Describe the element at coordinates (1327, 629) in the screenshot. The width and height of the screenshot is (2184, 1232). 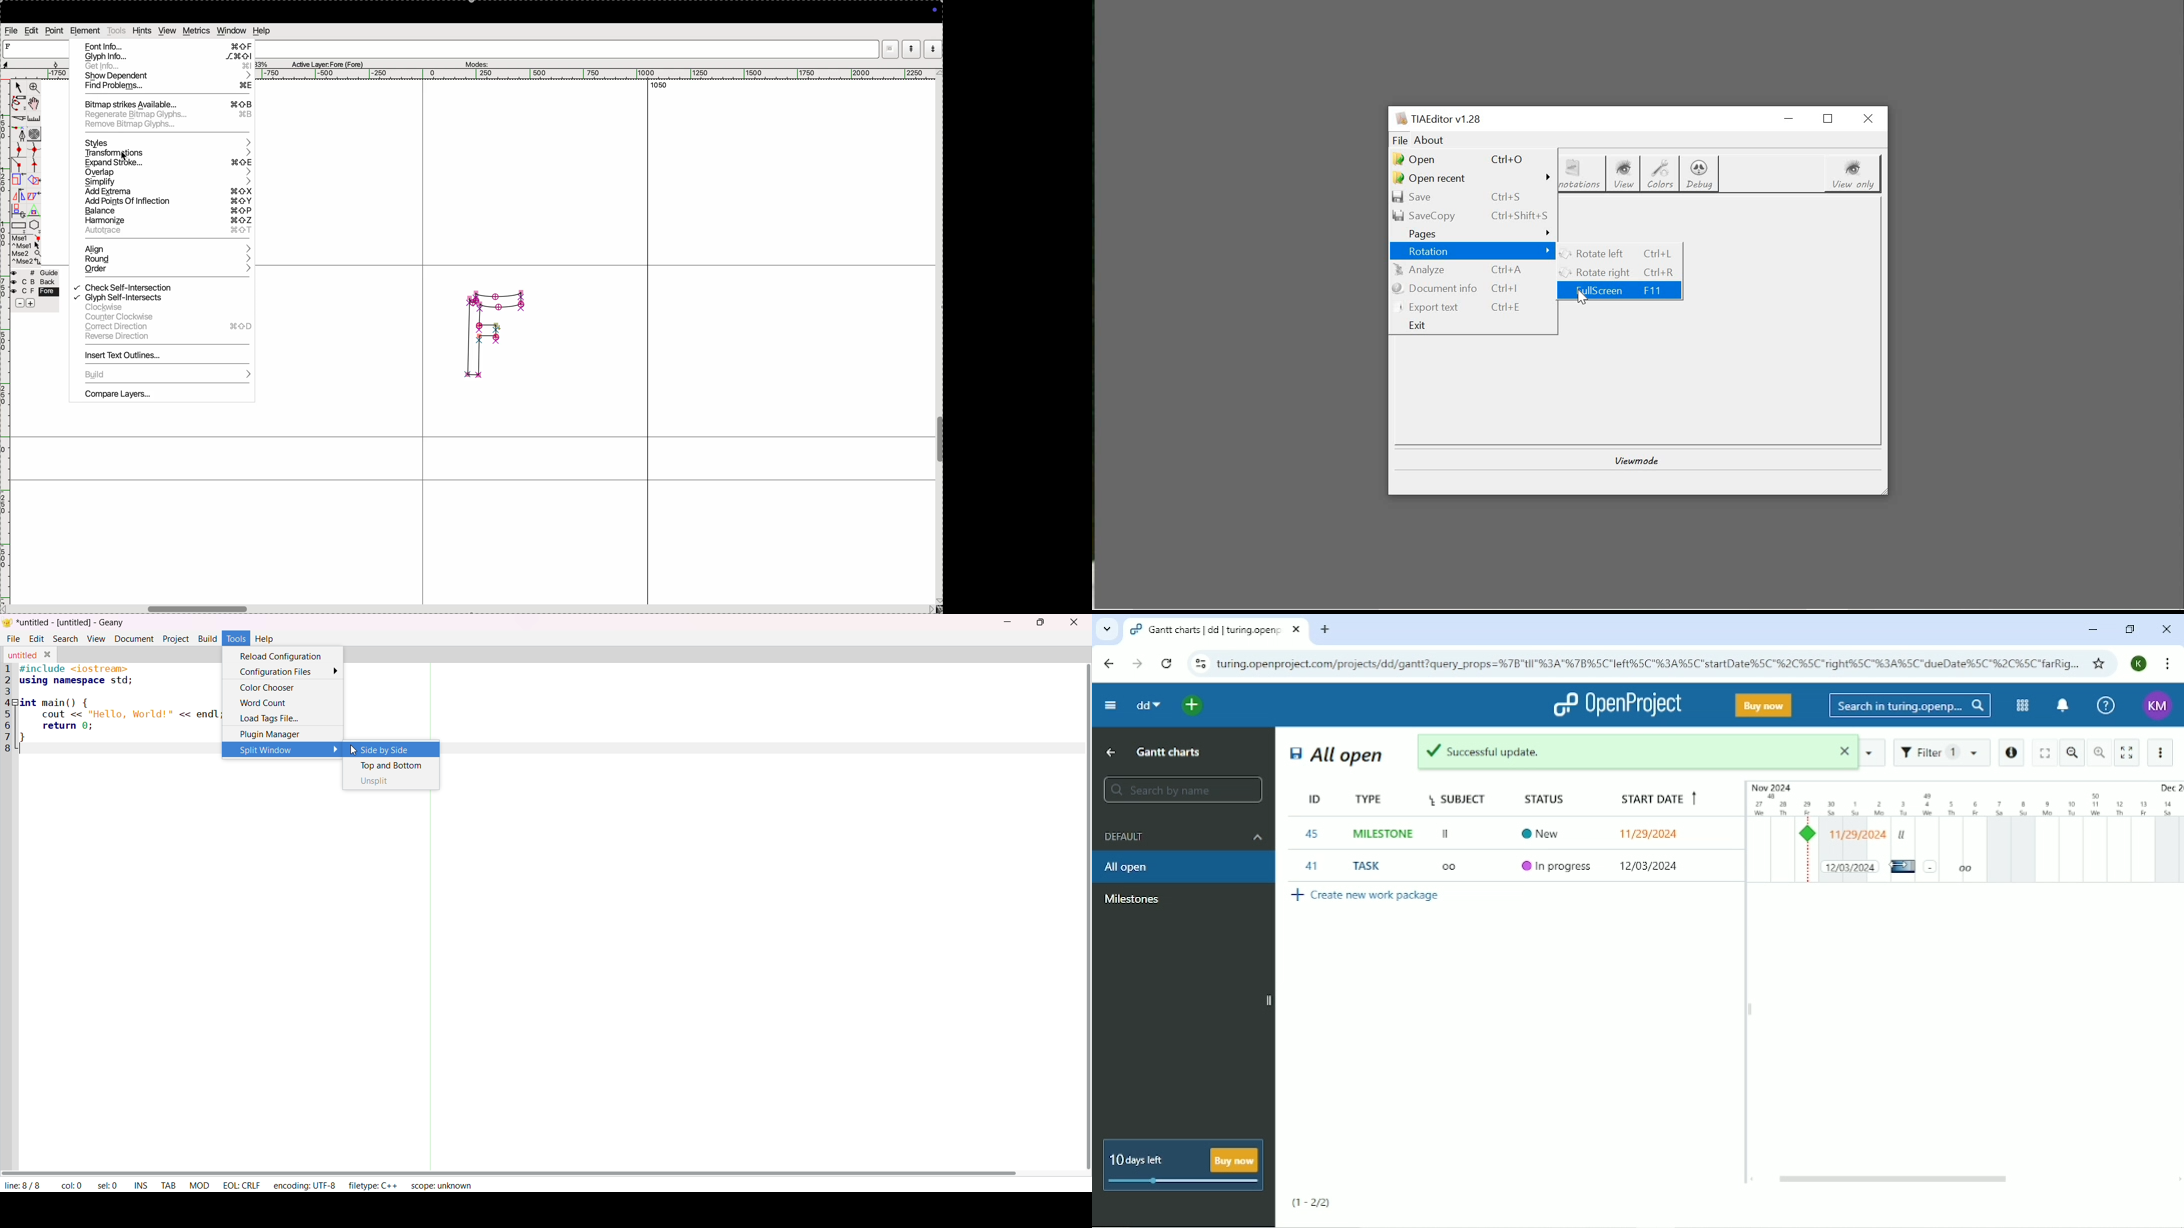
I see `New tab` at that location.